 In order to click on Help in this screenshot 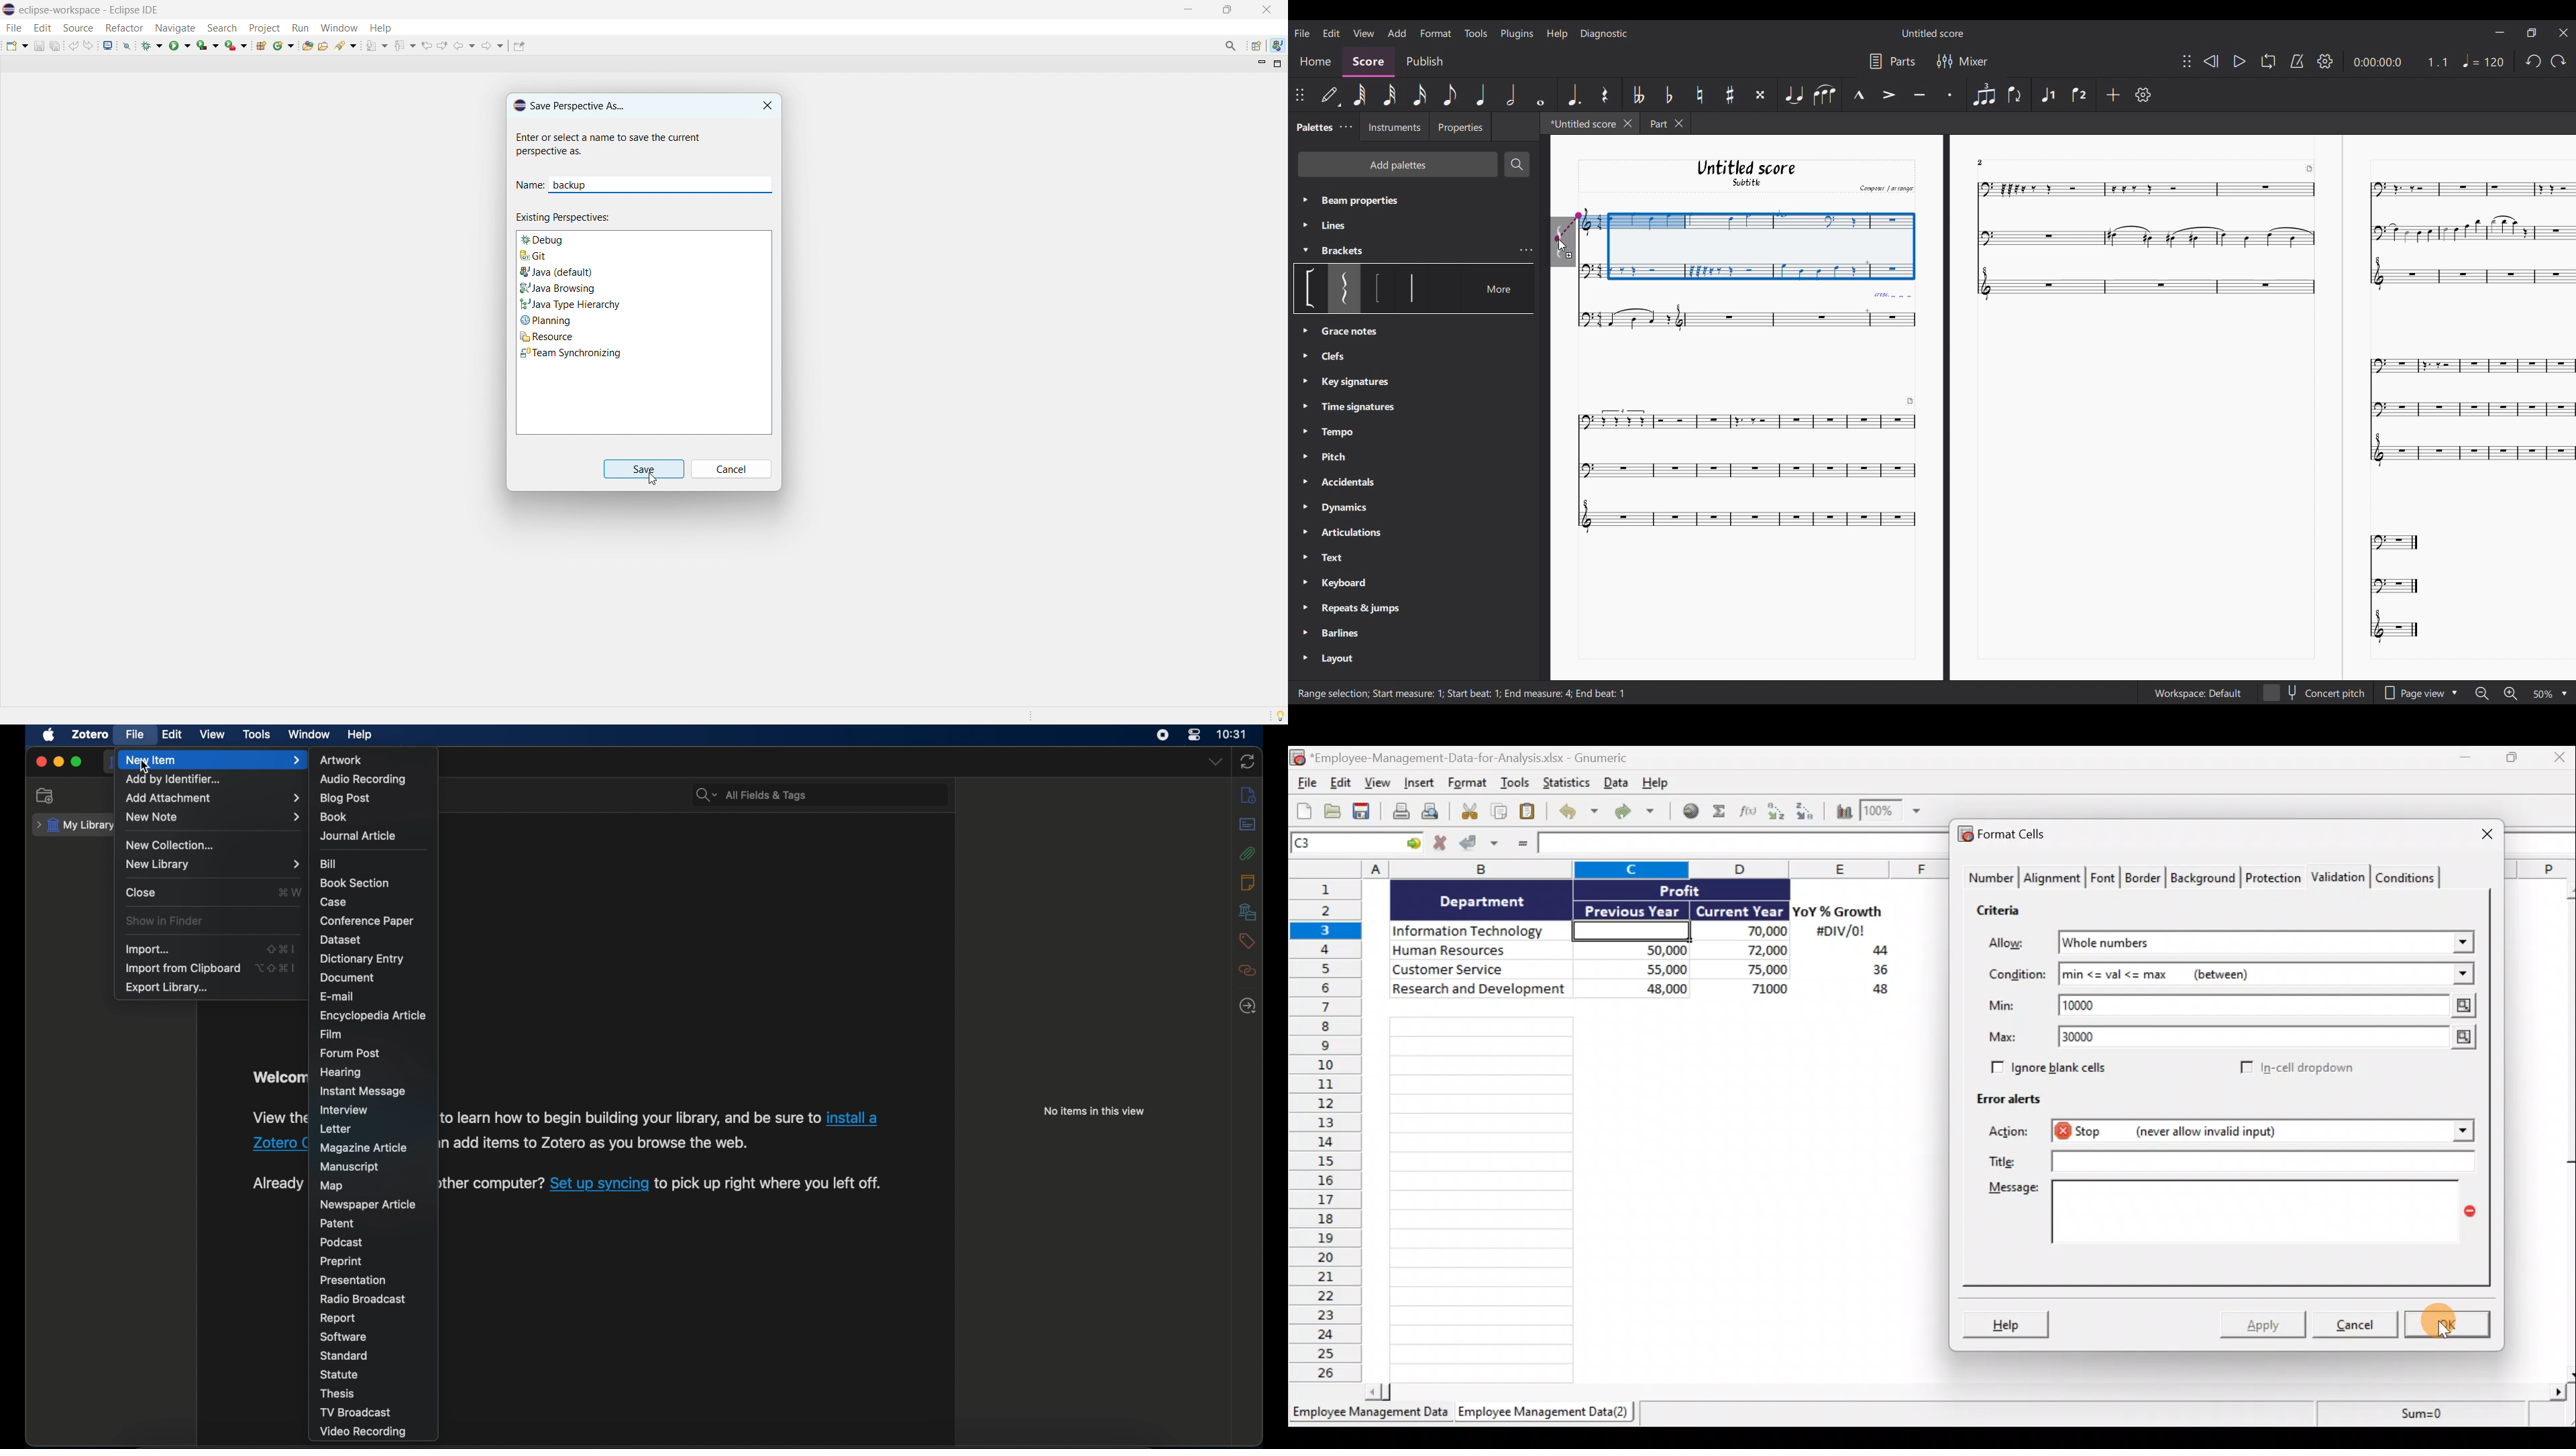, I will do `click(2008, 1323)`.